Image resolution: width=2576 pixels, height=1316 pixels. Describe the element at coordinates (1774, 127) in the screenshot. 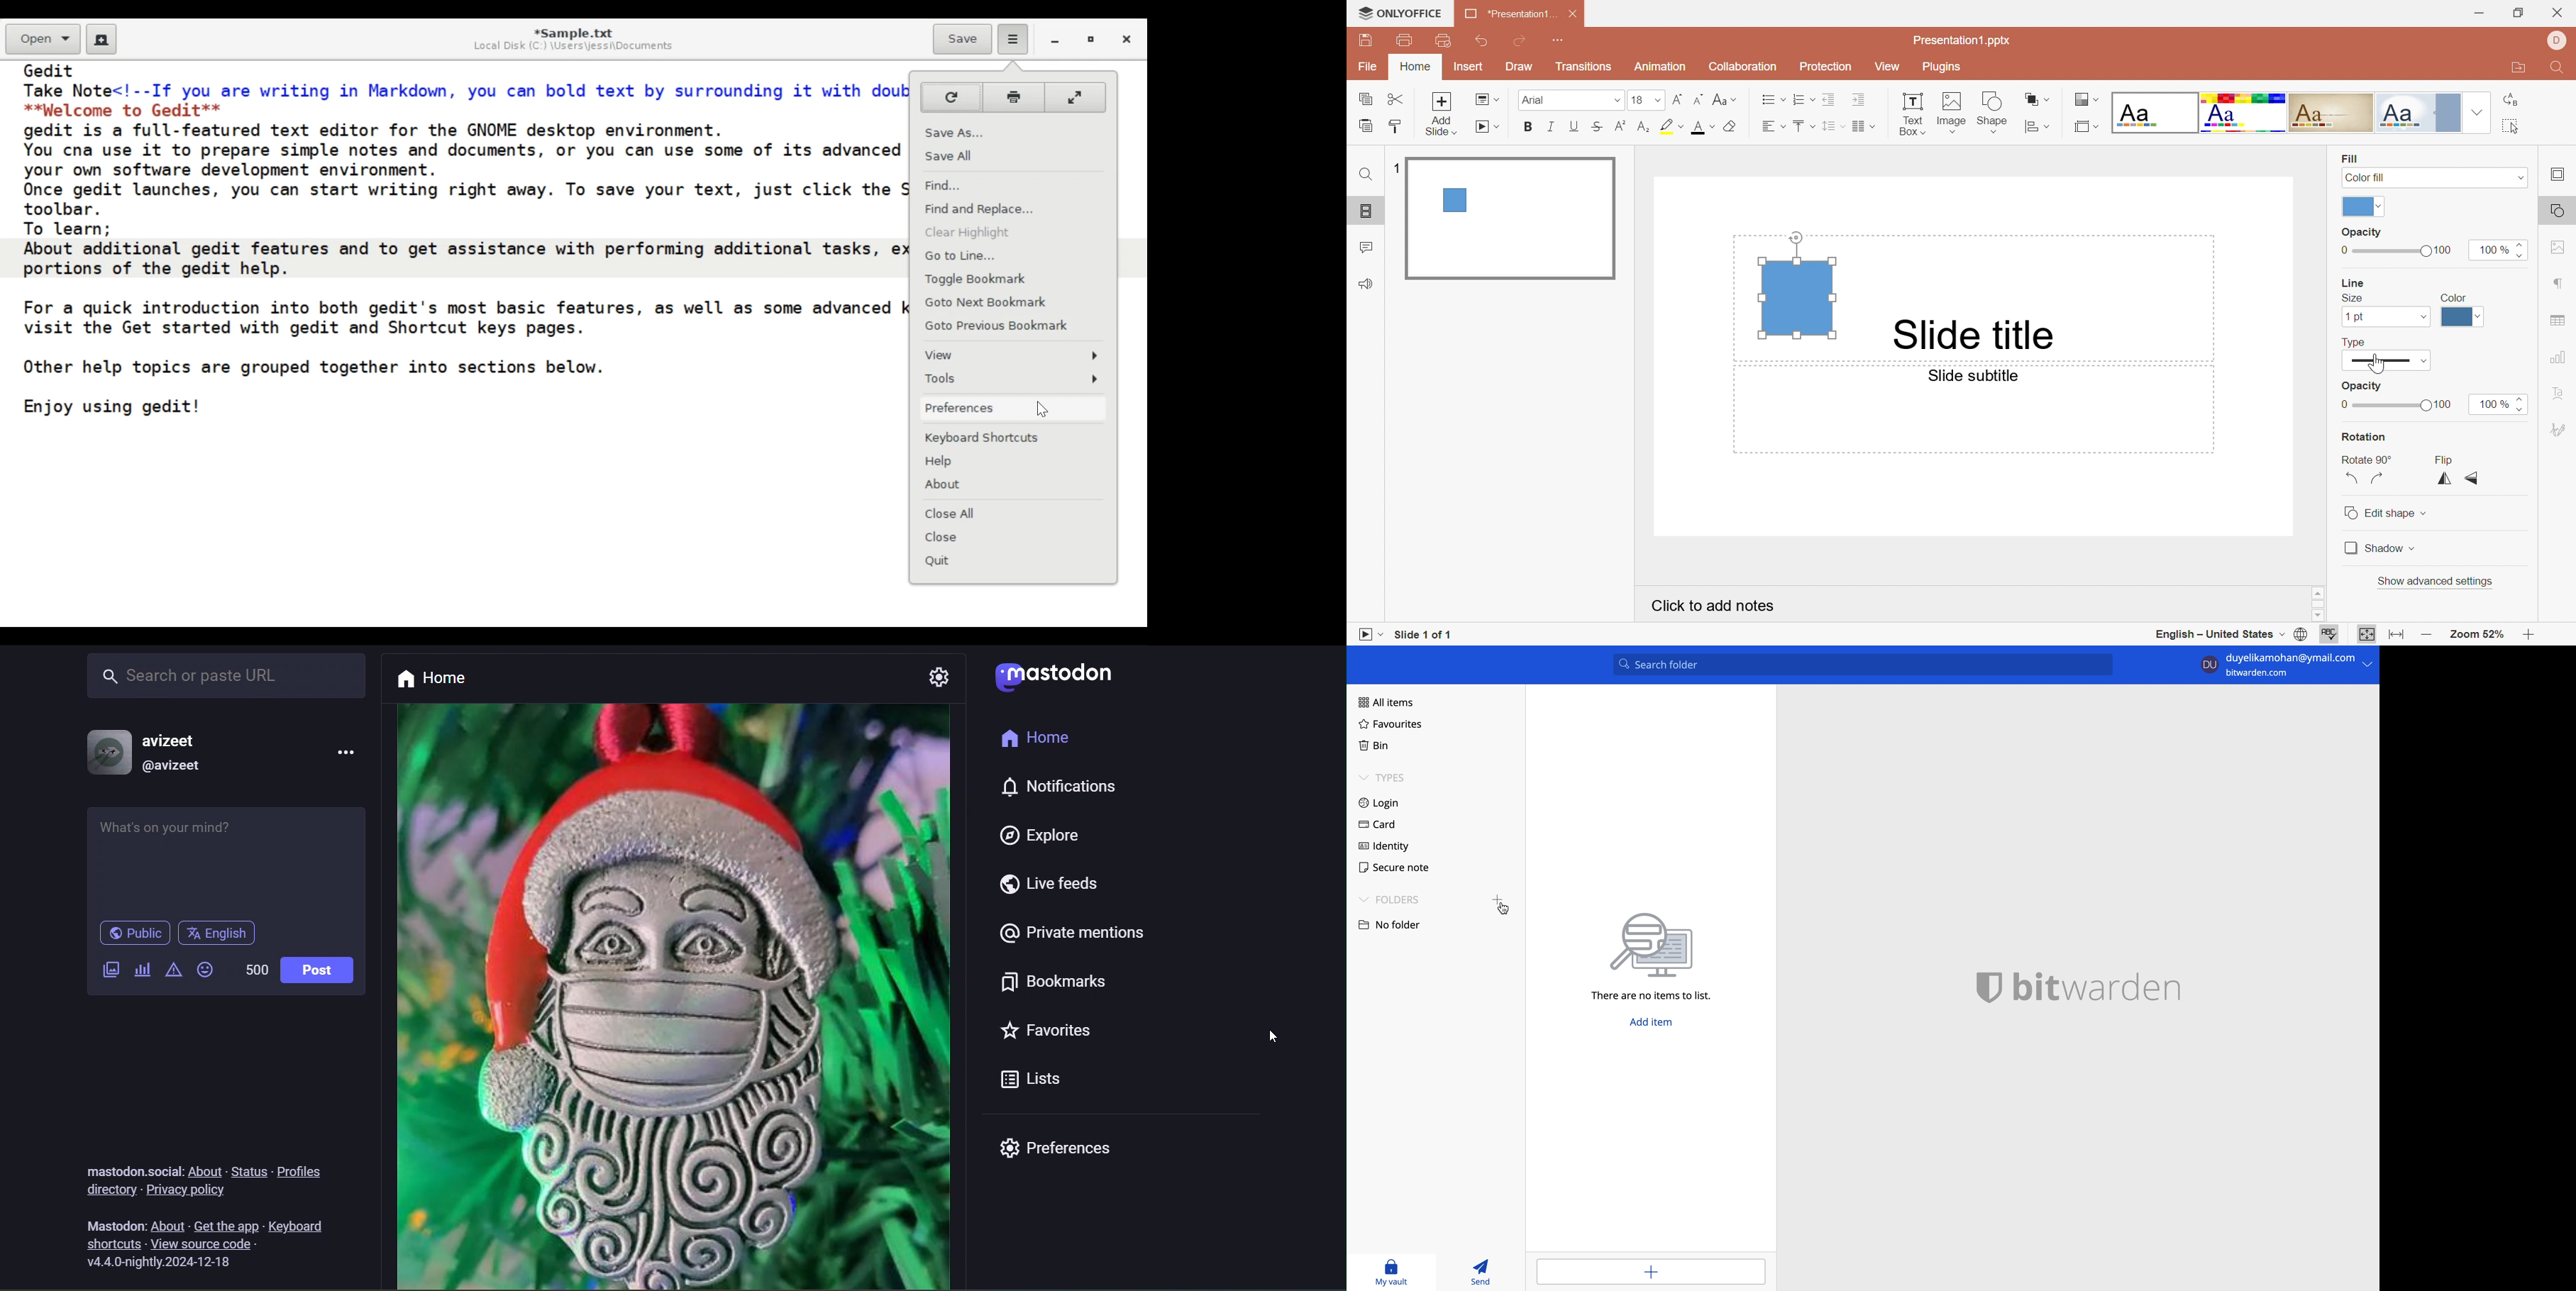

I see `Align Left` at that location.